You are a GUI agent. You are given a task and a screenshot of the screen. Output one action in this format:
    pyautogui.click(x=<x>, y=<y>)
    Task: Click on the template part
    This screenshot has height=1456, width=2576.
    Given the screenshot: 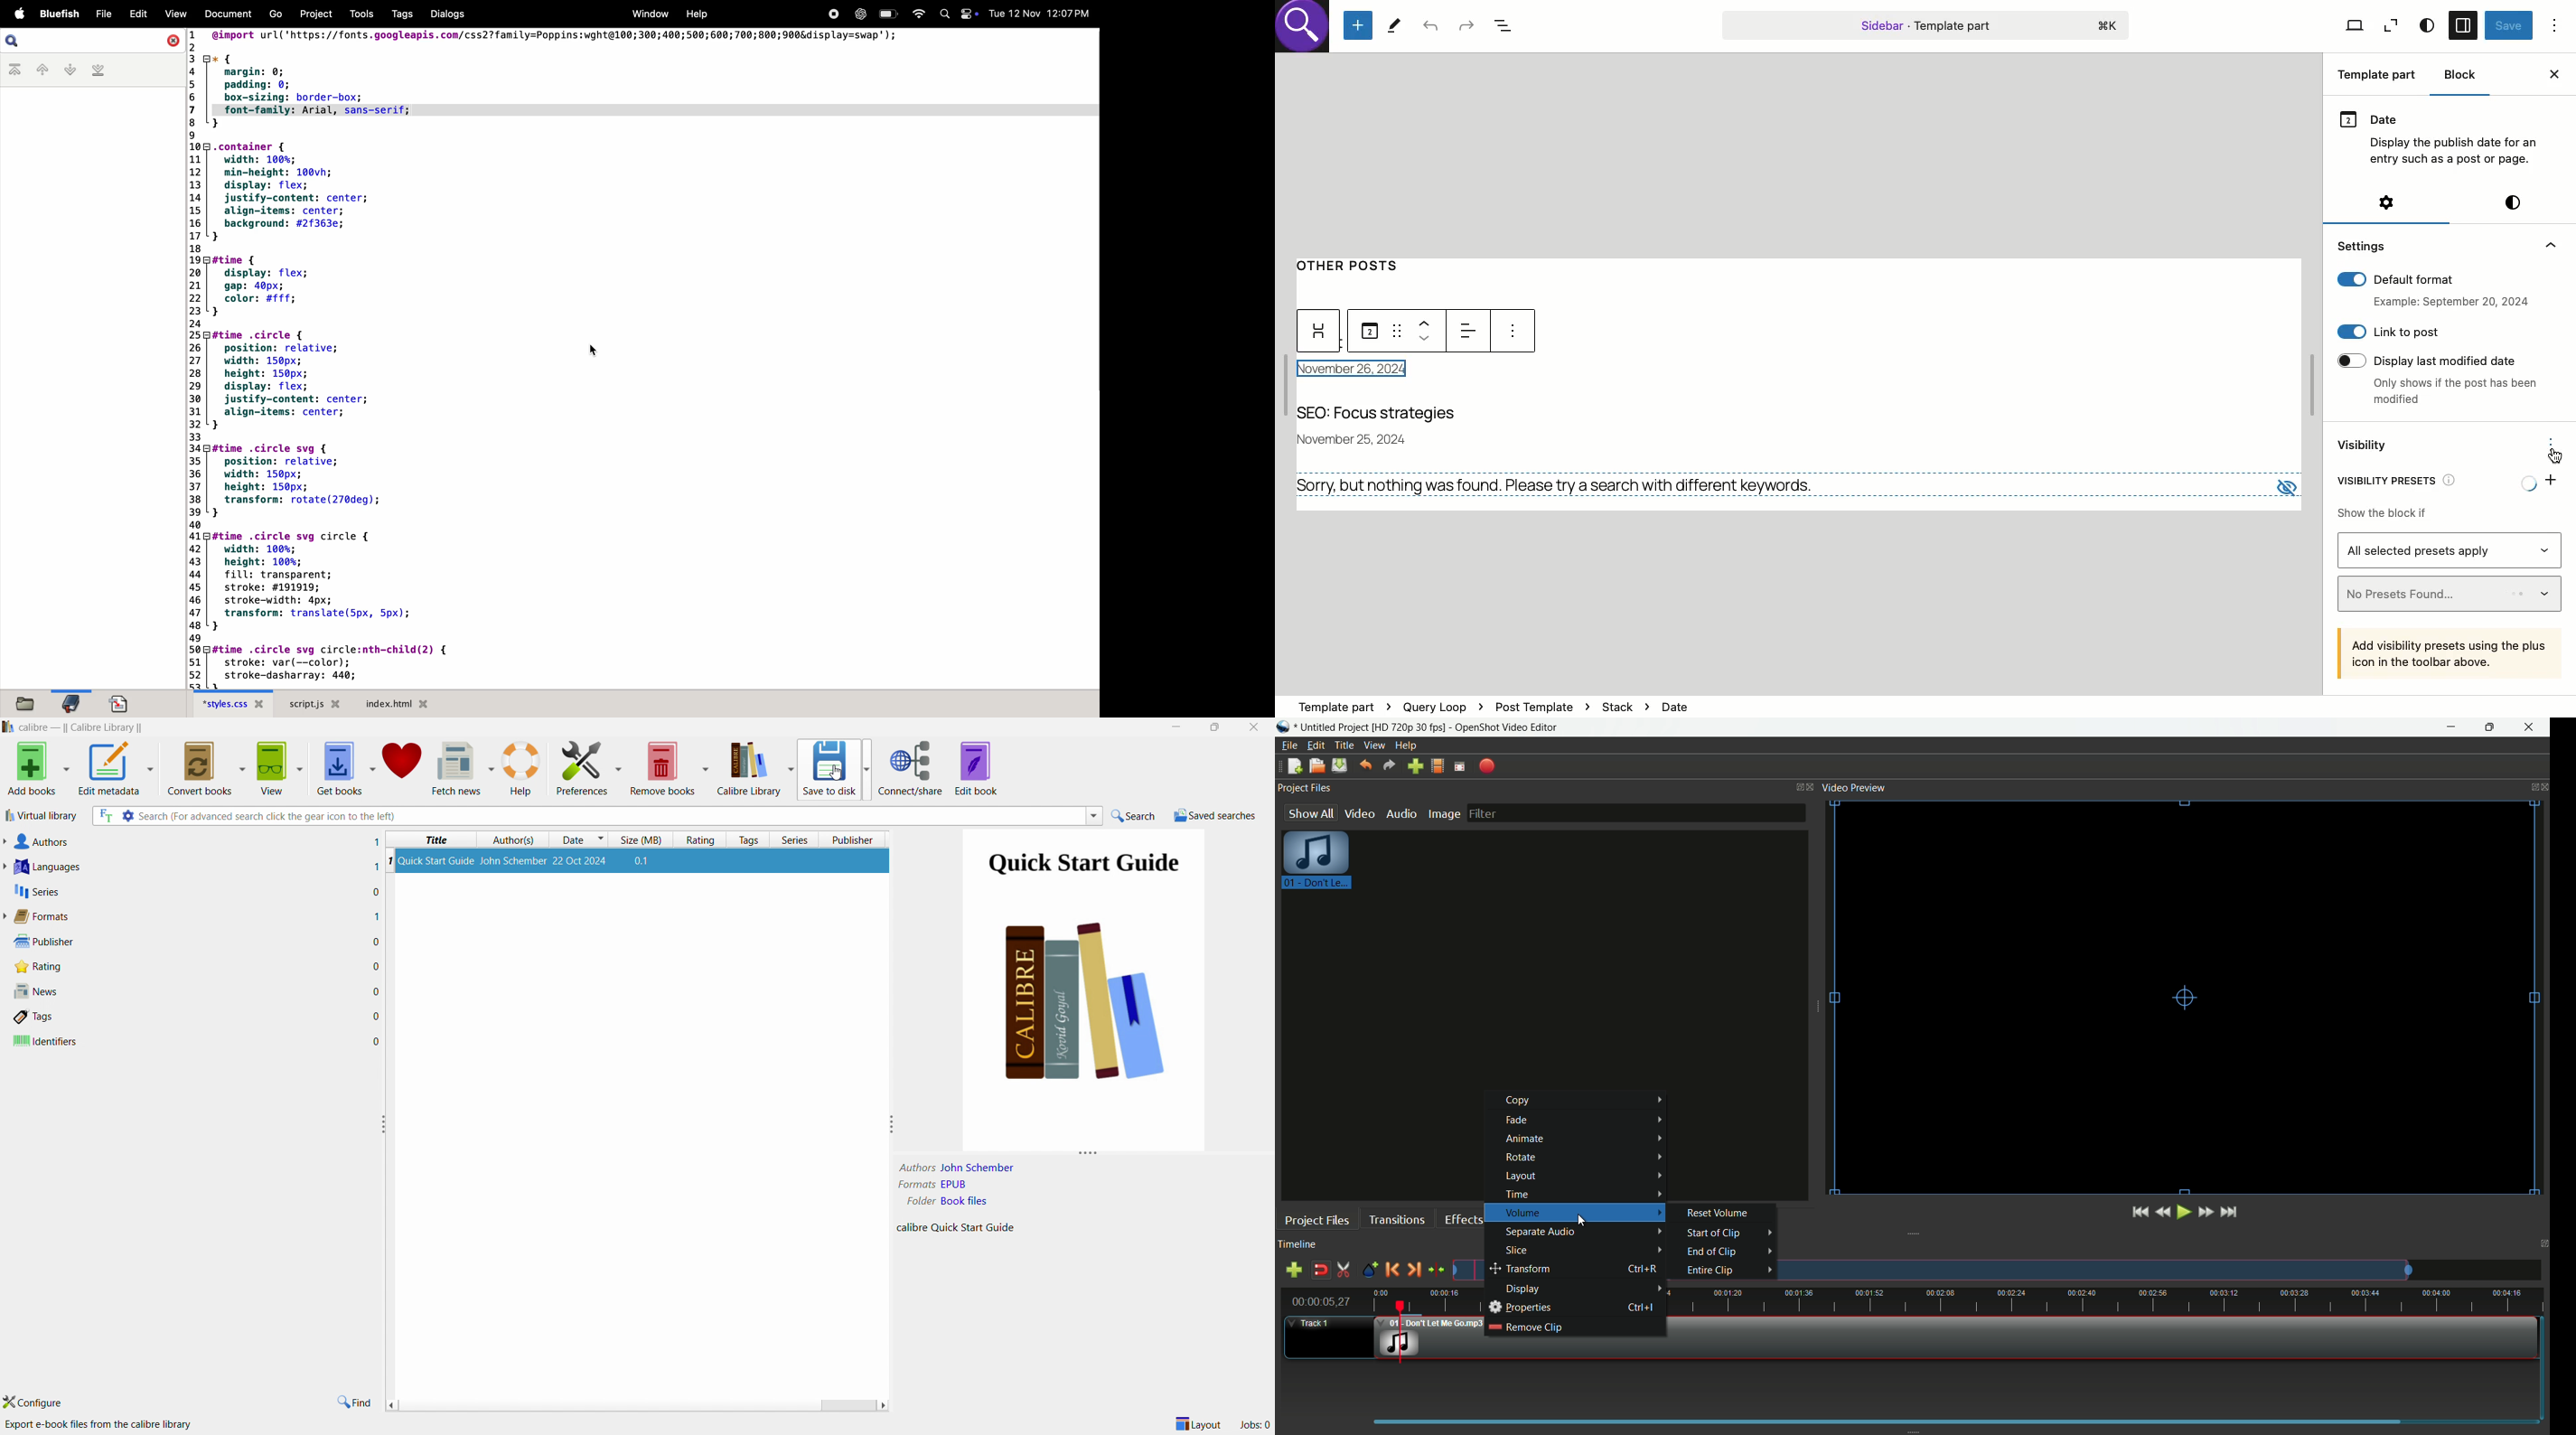 What is the action you would take?
    pyautogui.click(x=1495, y=697)
    